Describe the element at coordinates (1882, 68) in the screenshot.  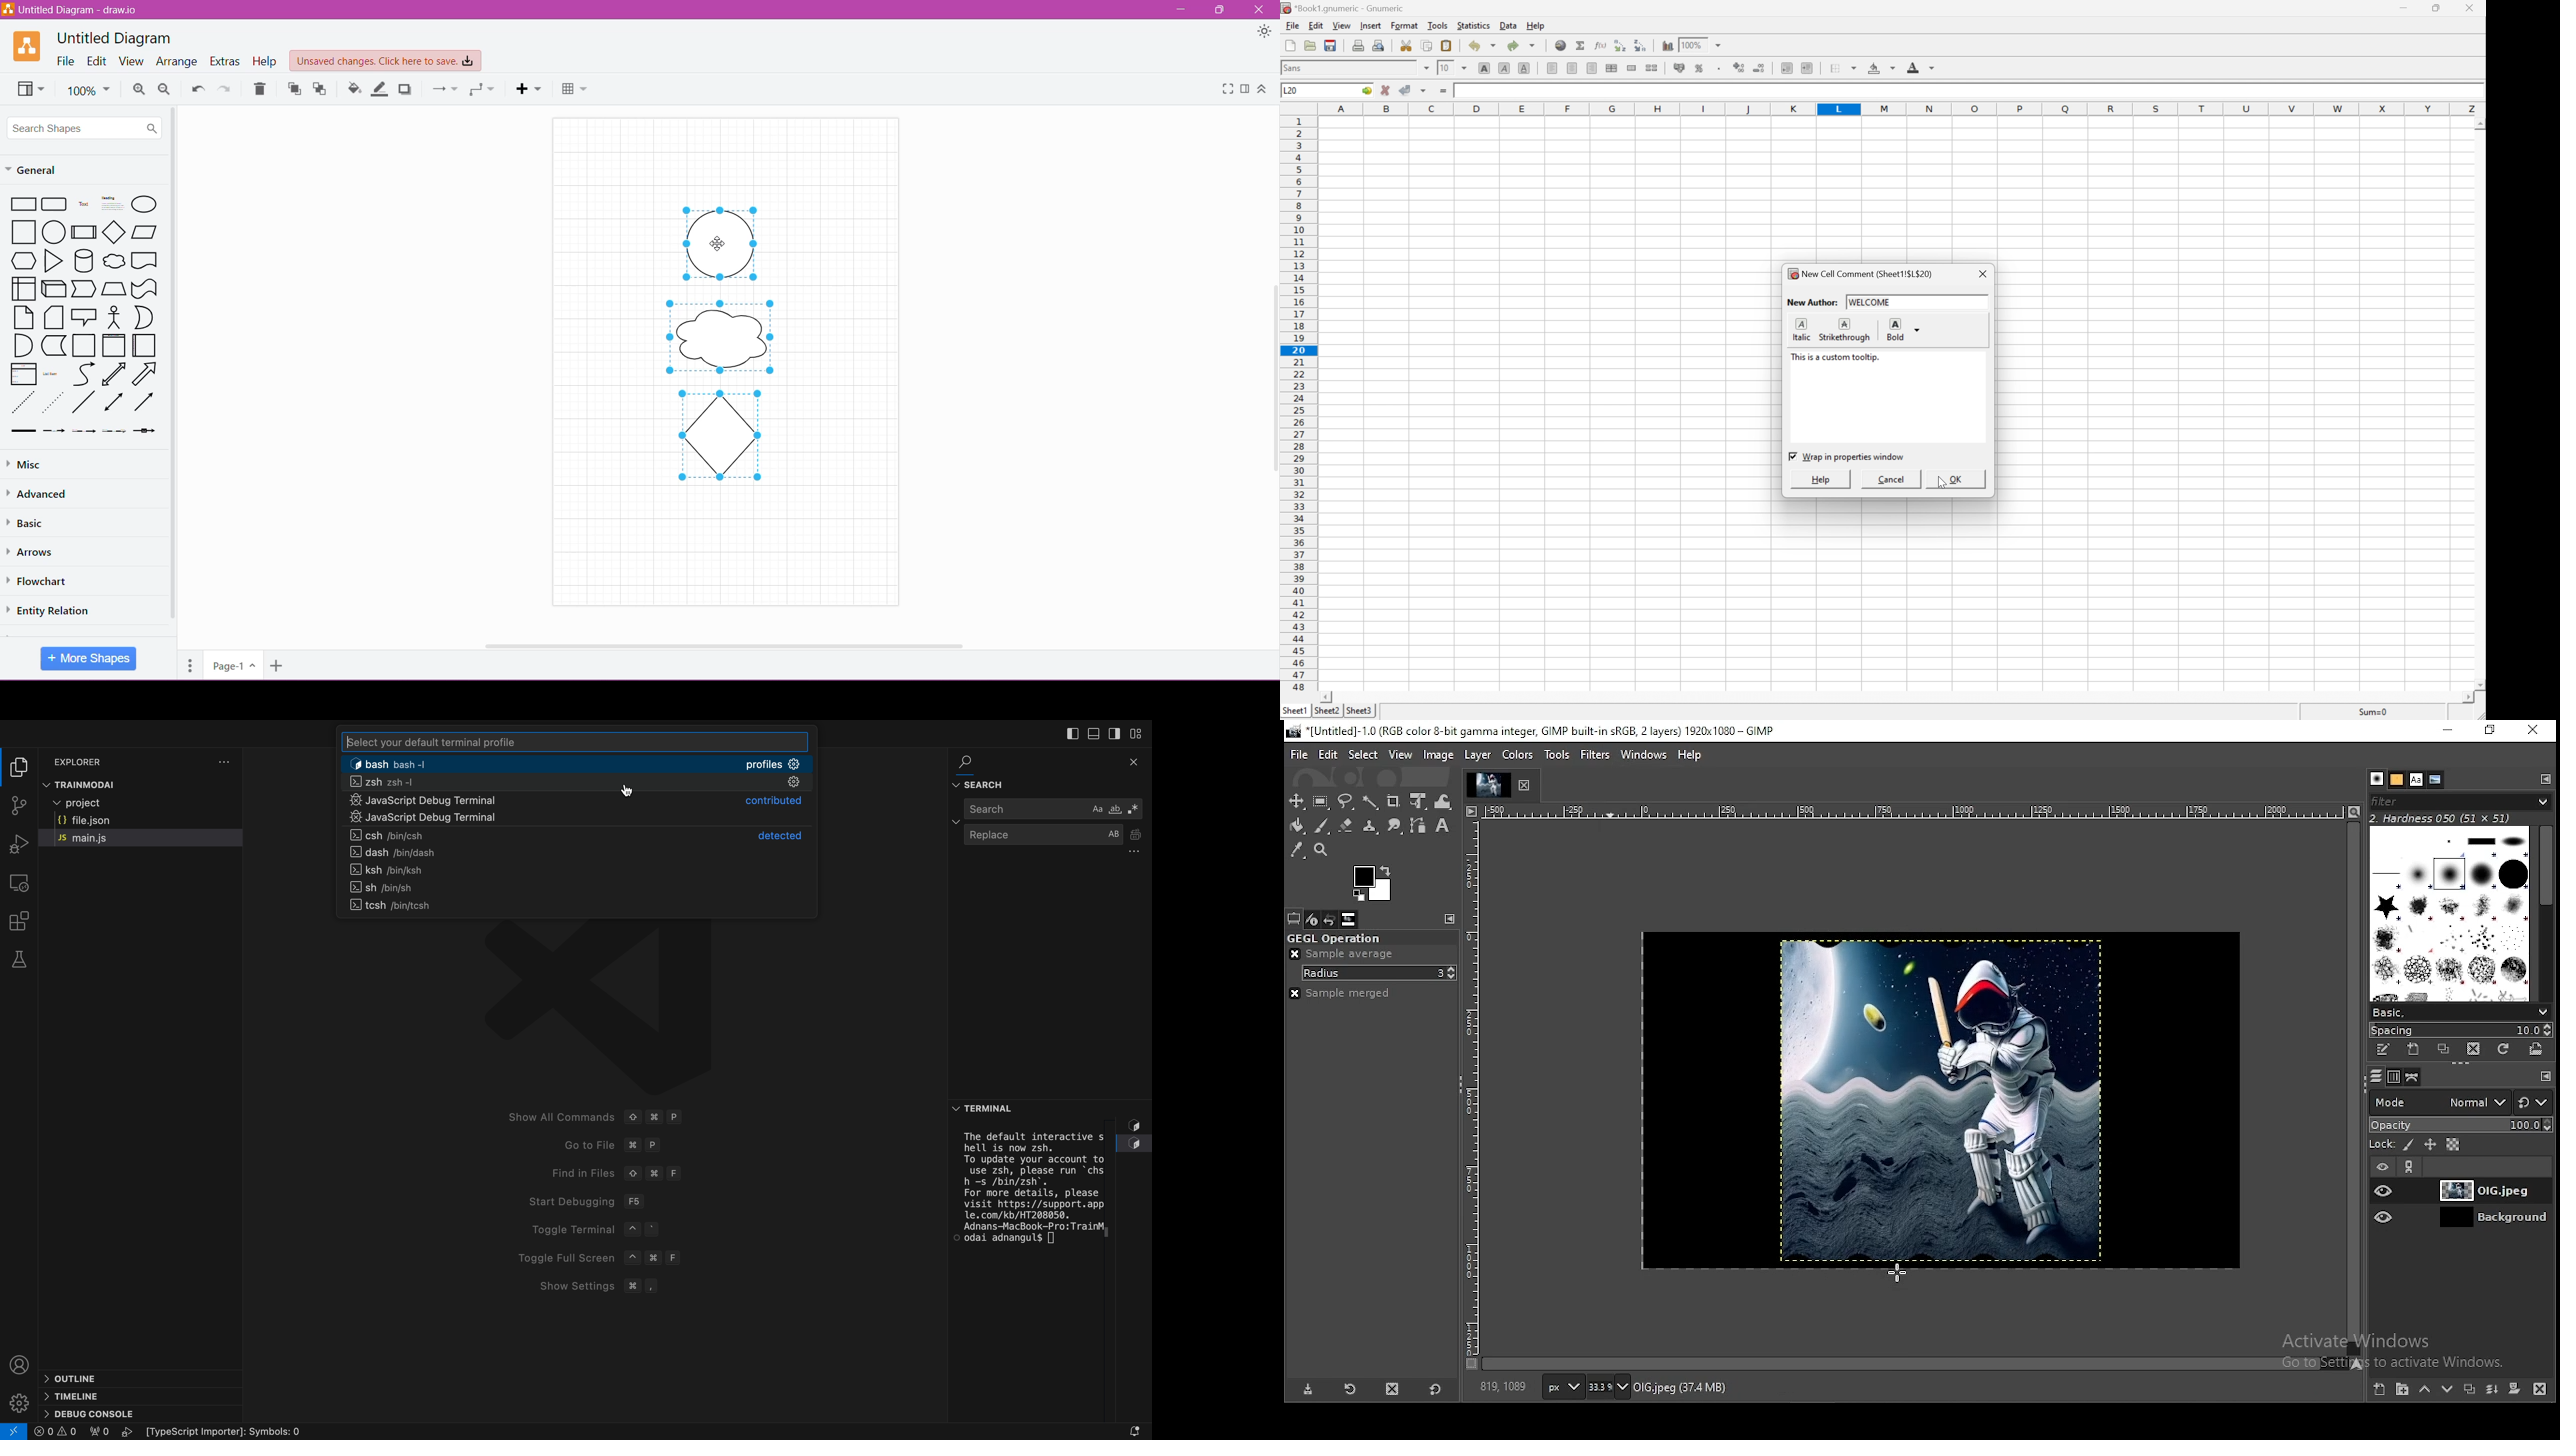
I see `Background` at that location.